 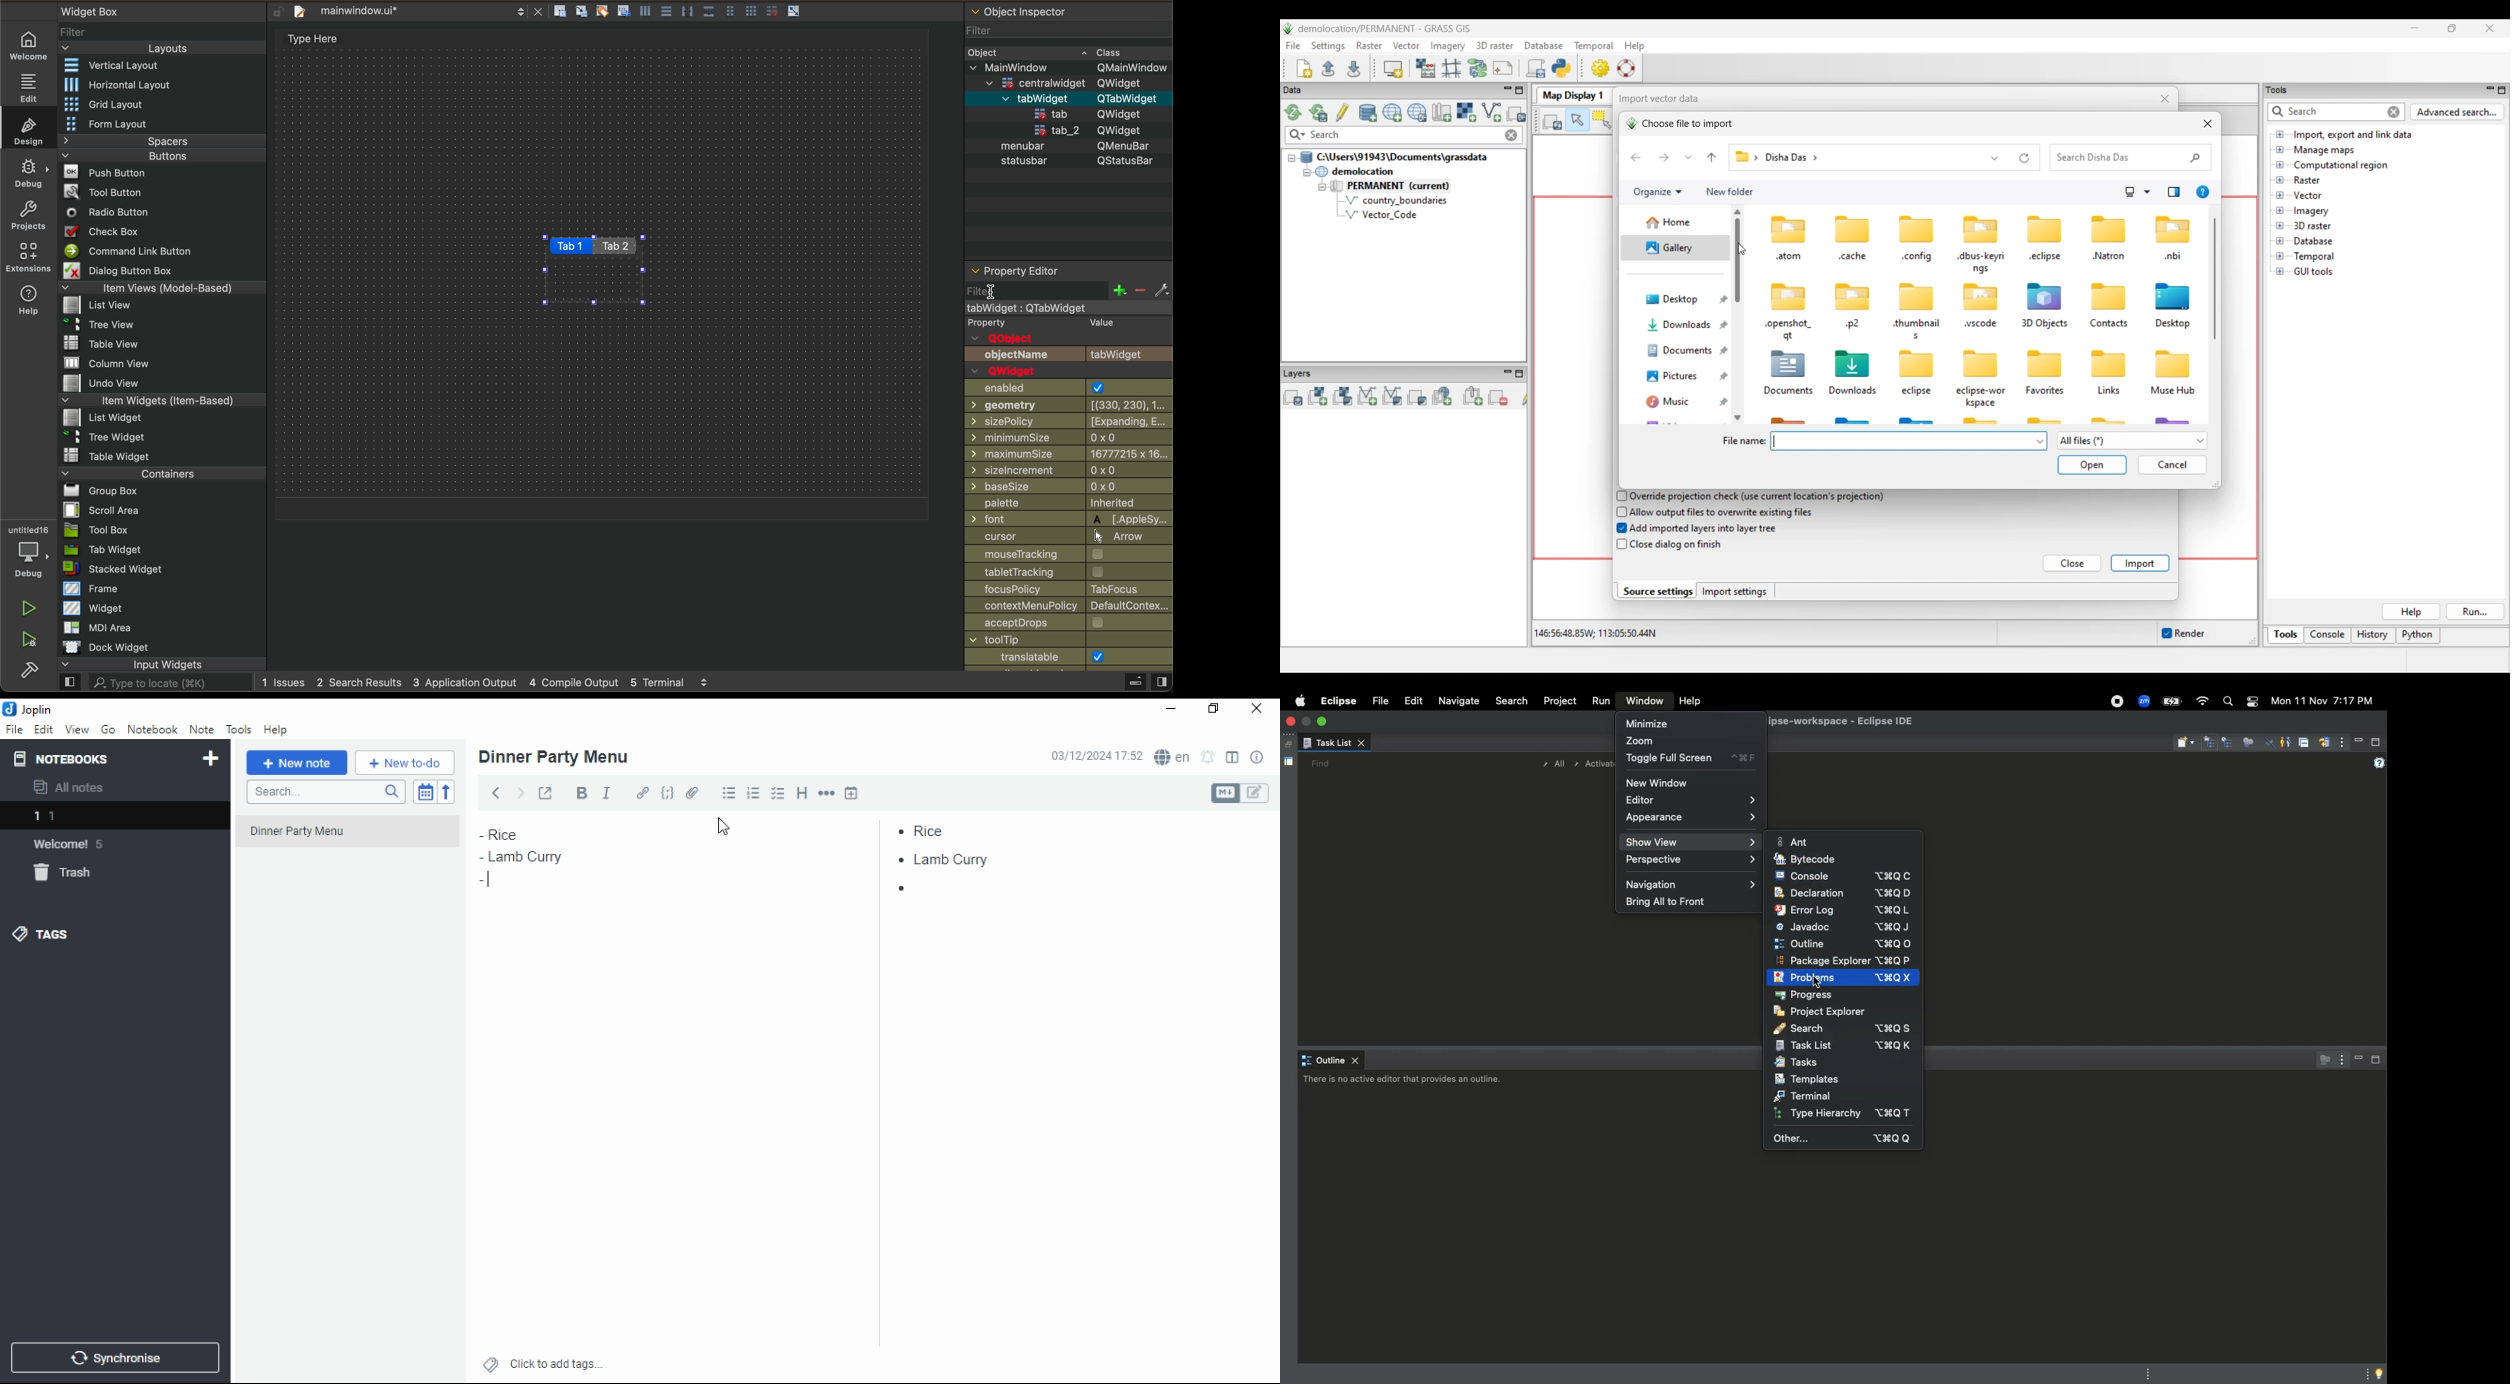 I want to click on insert time, so click(x=851, y=792).